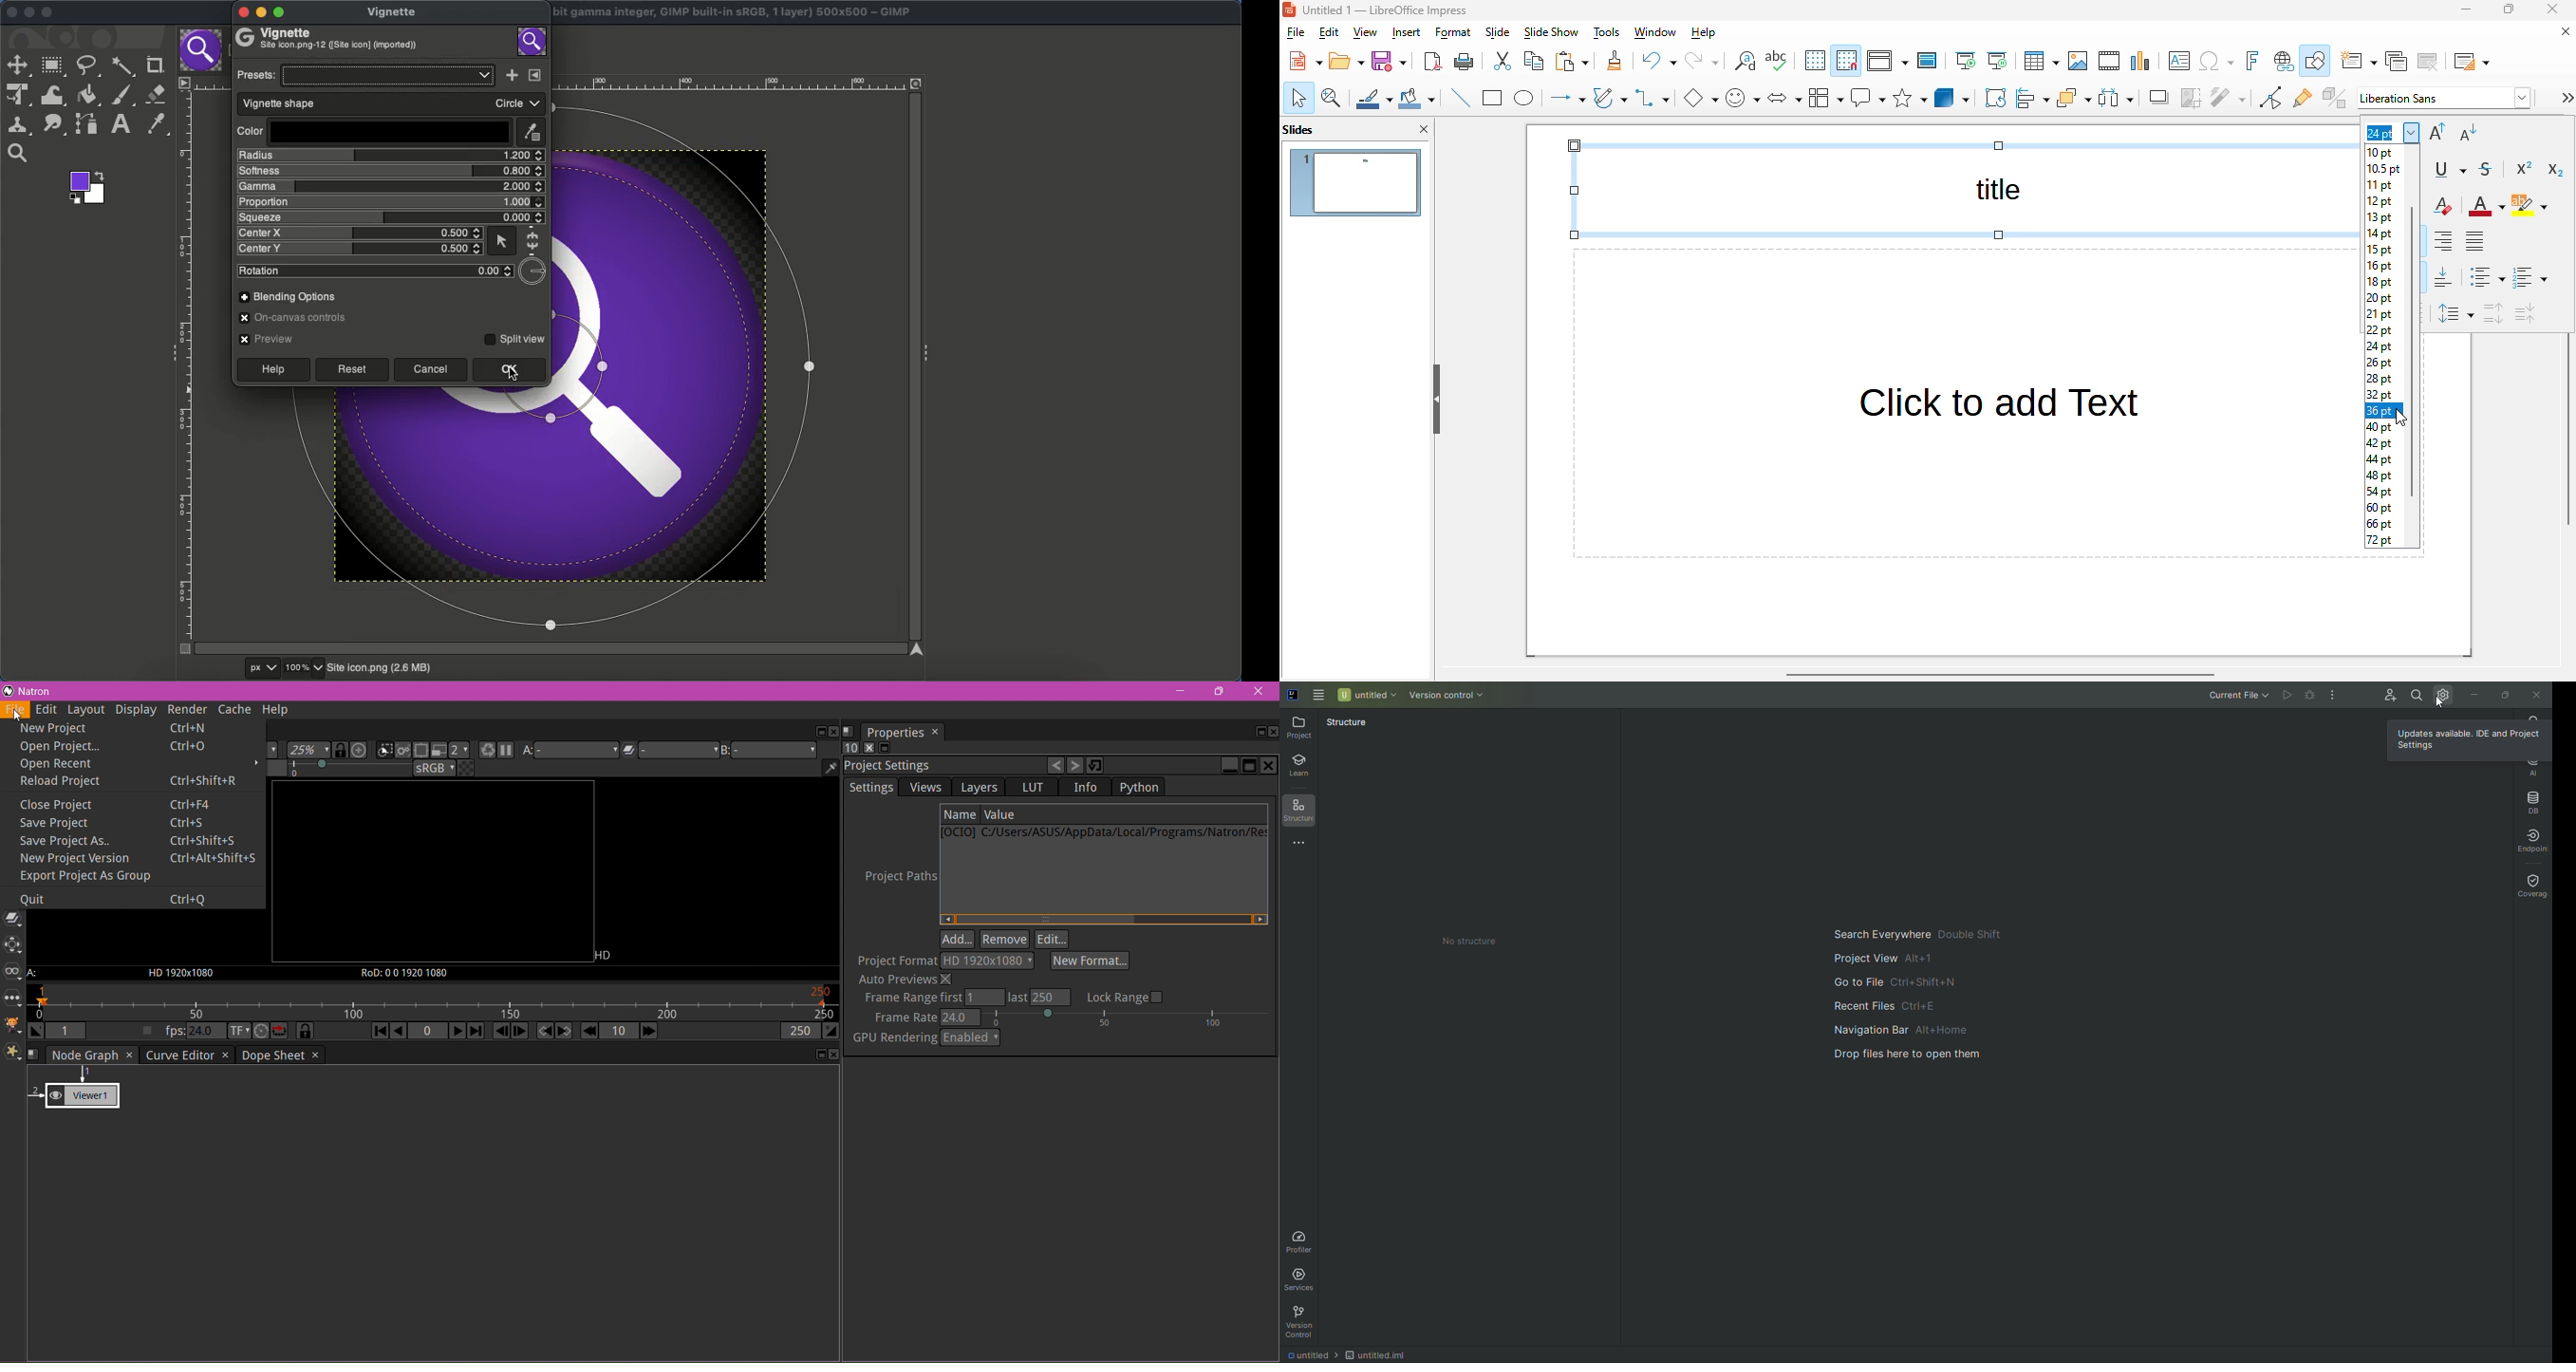 The image size is (2576, 1372). Describe the element at coordinates (2334, 696) in the screenshot. I see `More Actions` at that location.